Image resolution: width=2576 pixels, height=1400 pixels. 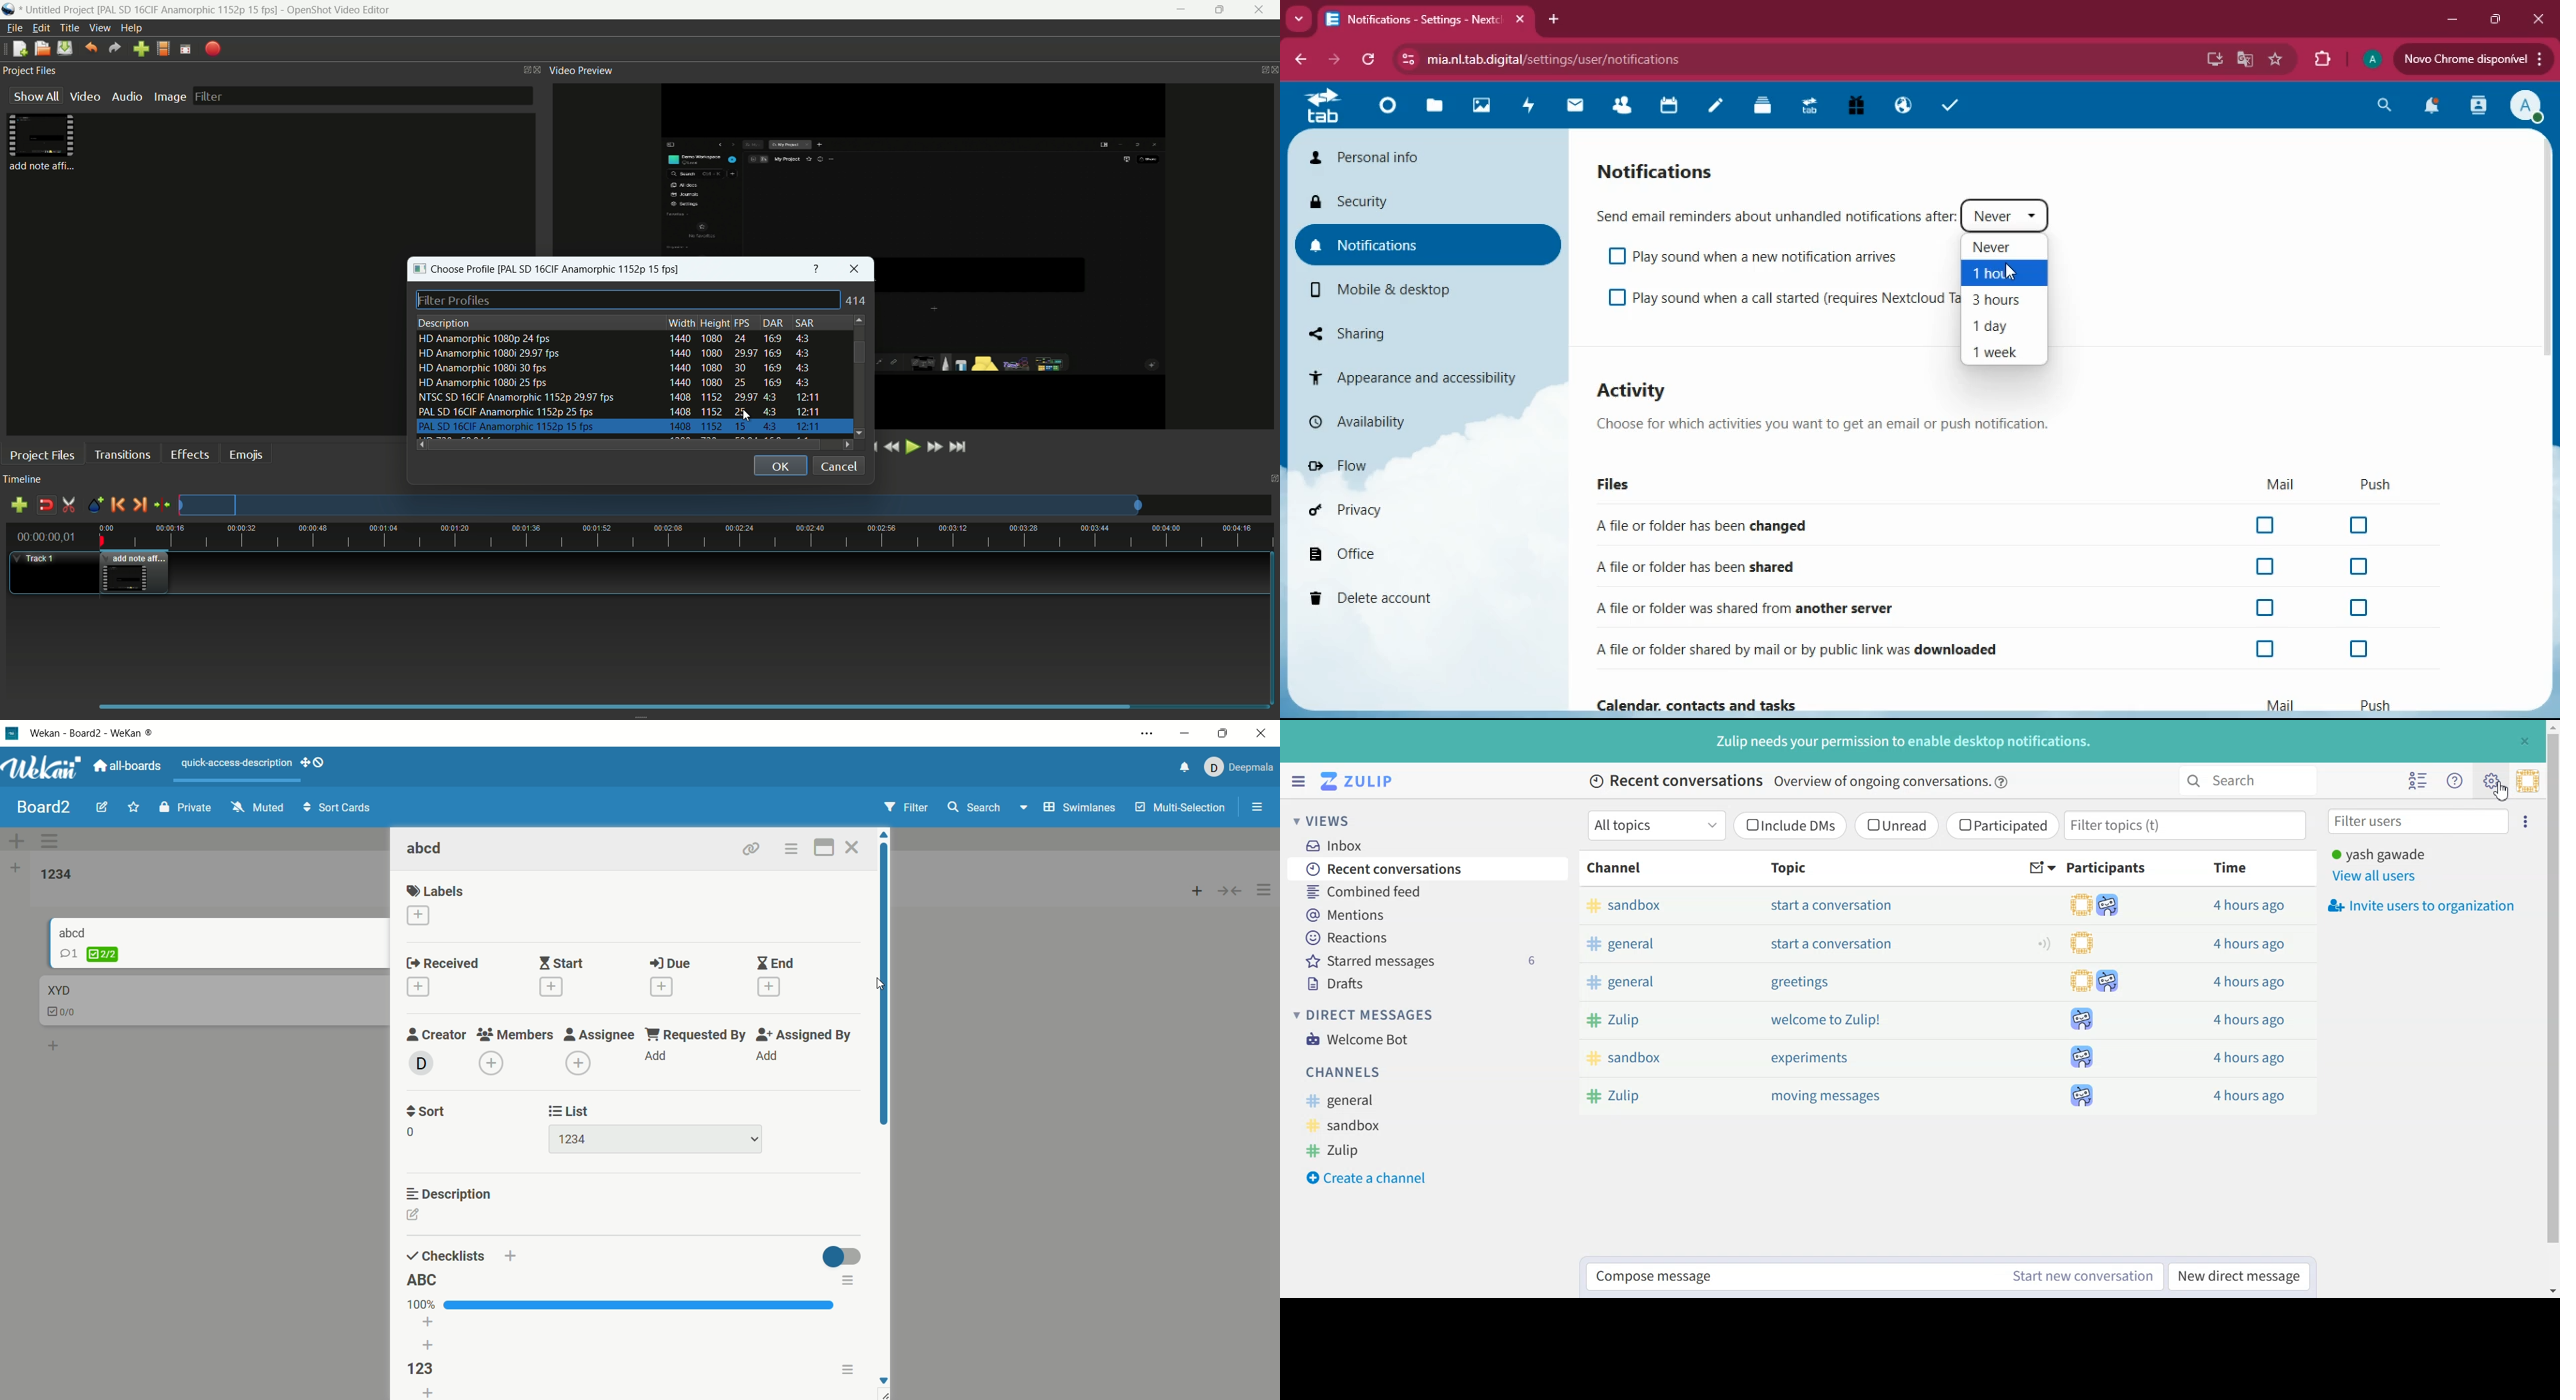 I want to click on requested by, so click(x=694, y=1034).